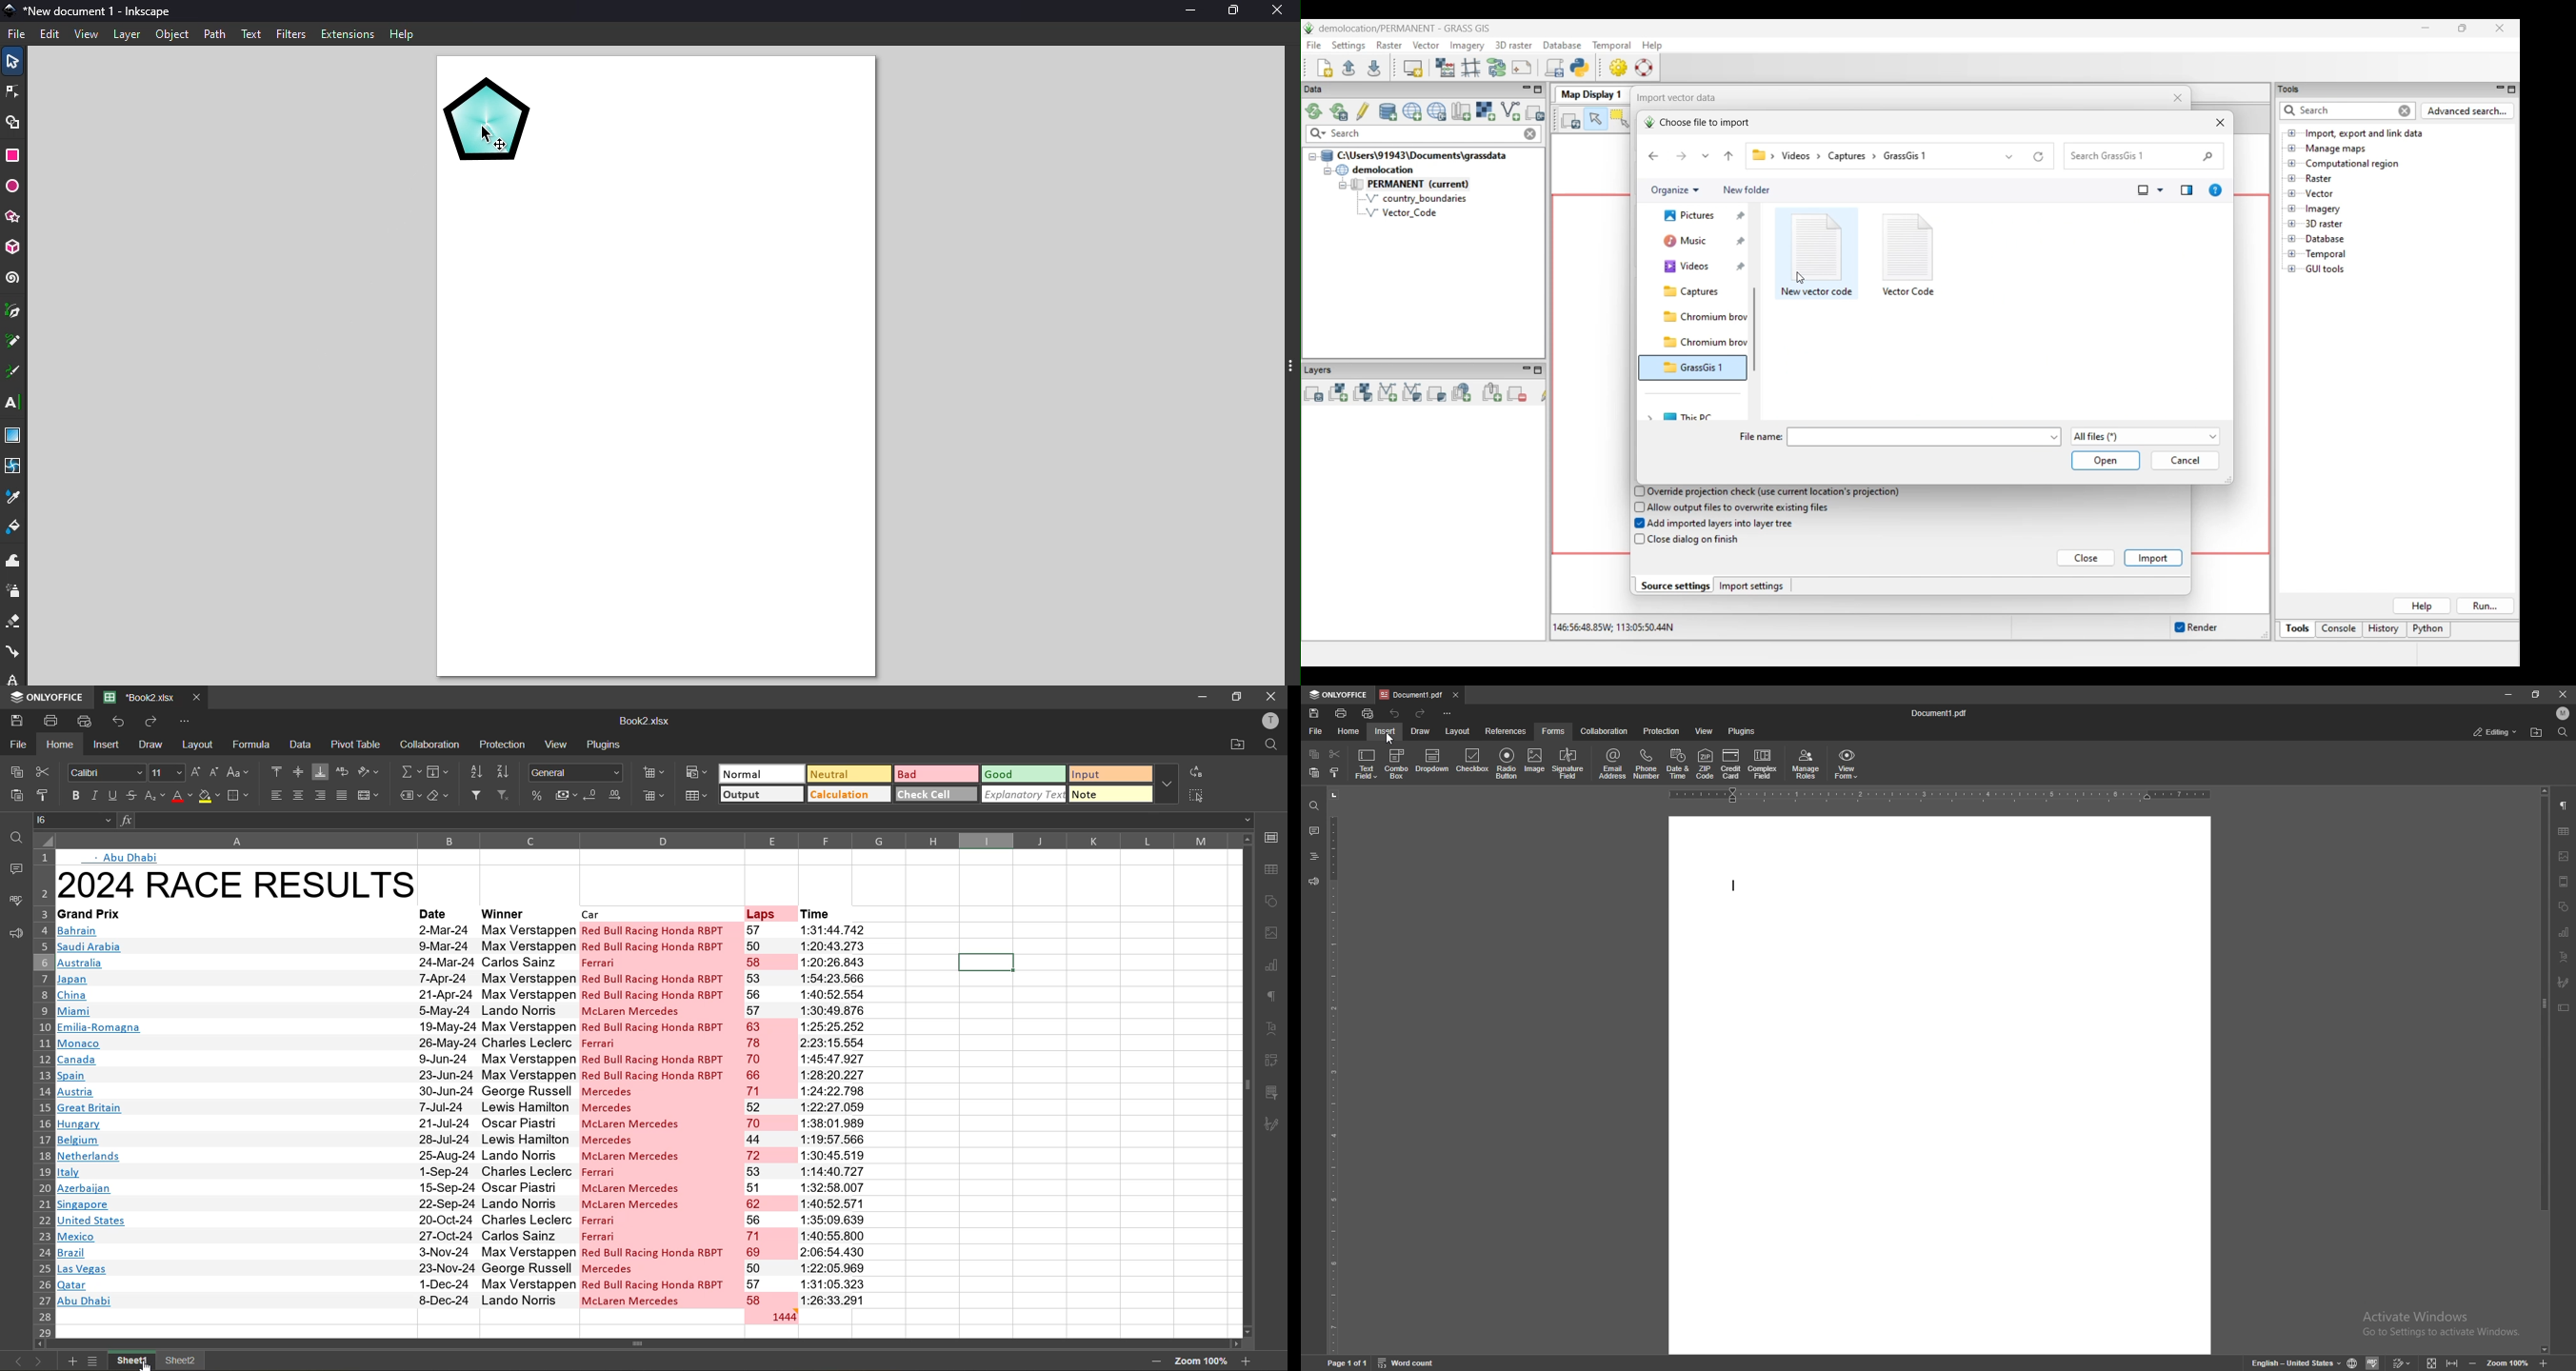 The image size is (2576, 1372). Describe the element at coordinates (1395, 742) in the screenshot. I see `cursor` at that location.